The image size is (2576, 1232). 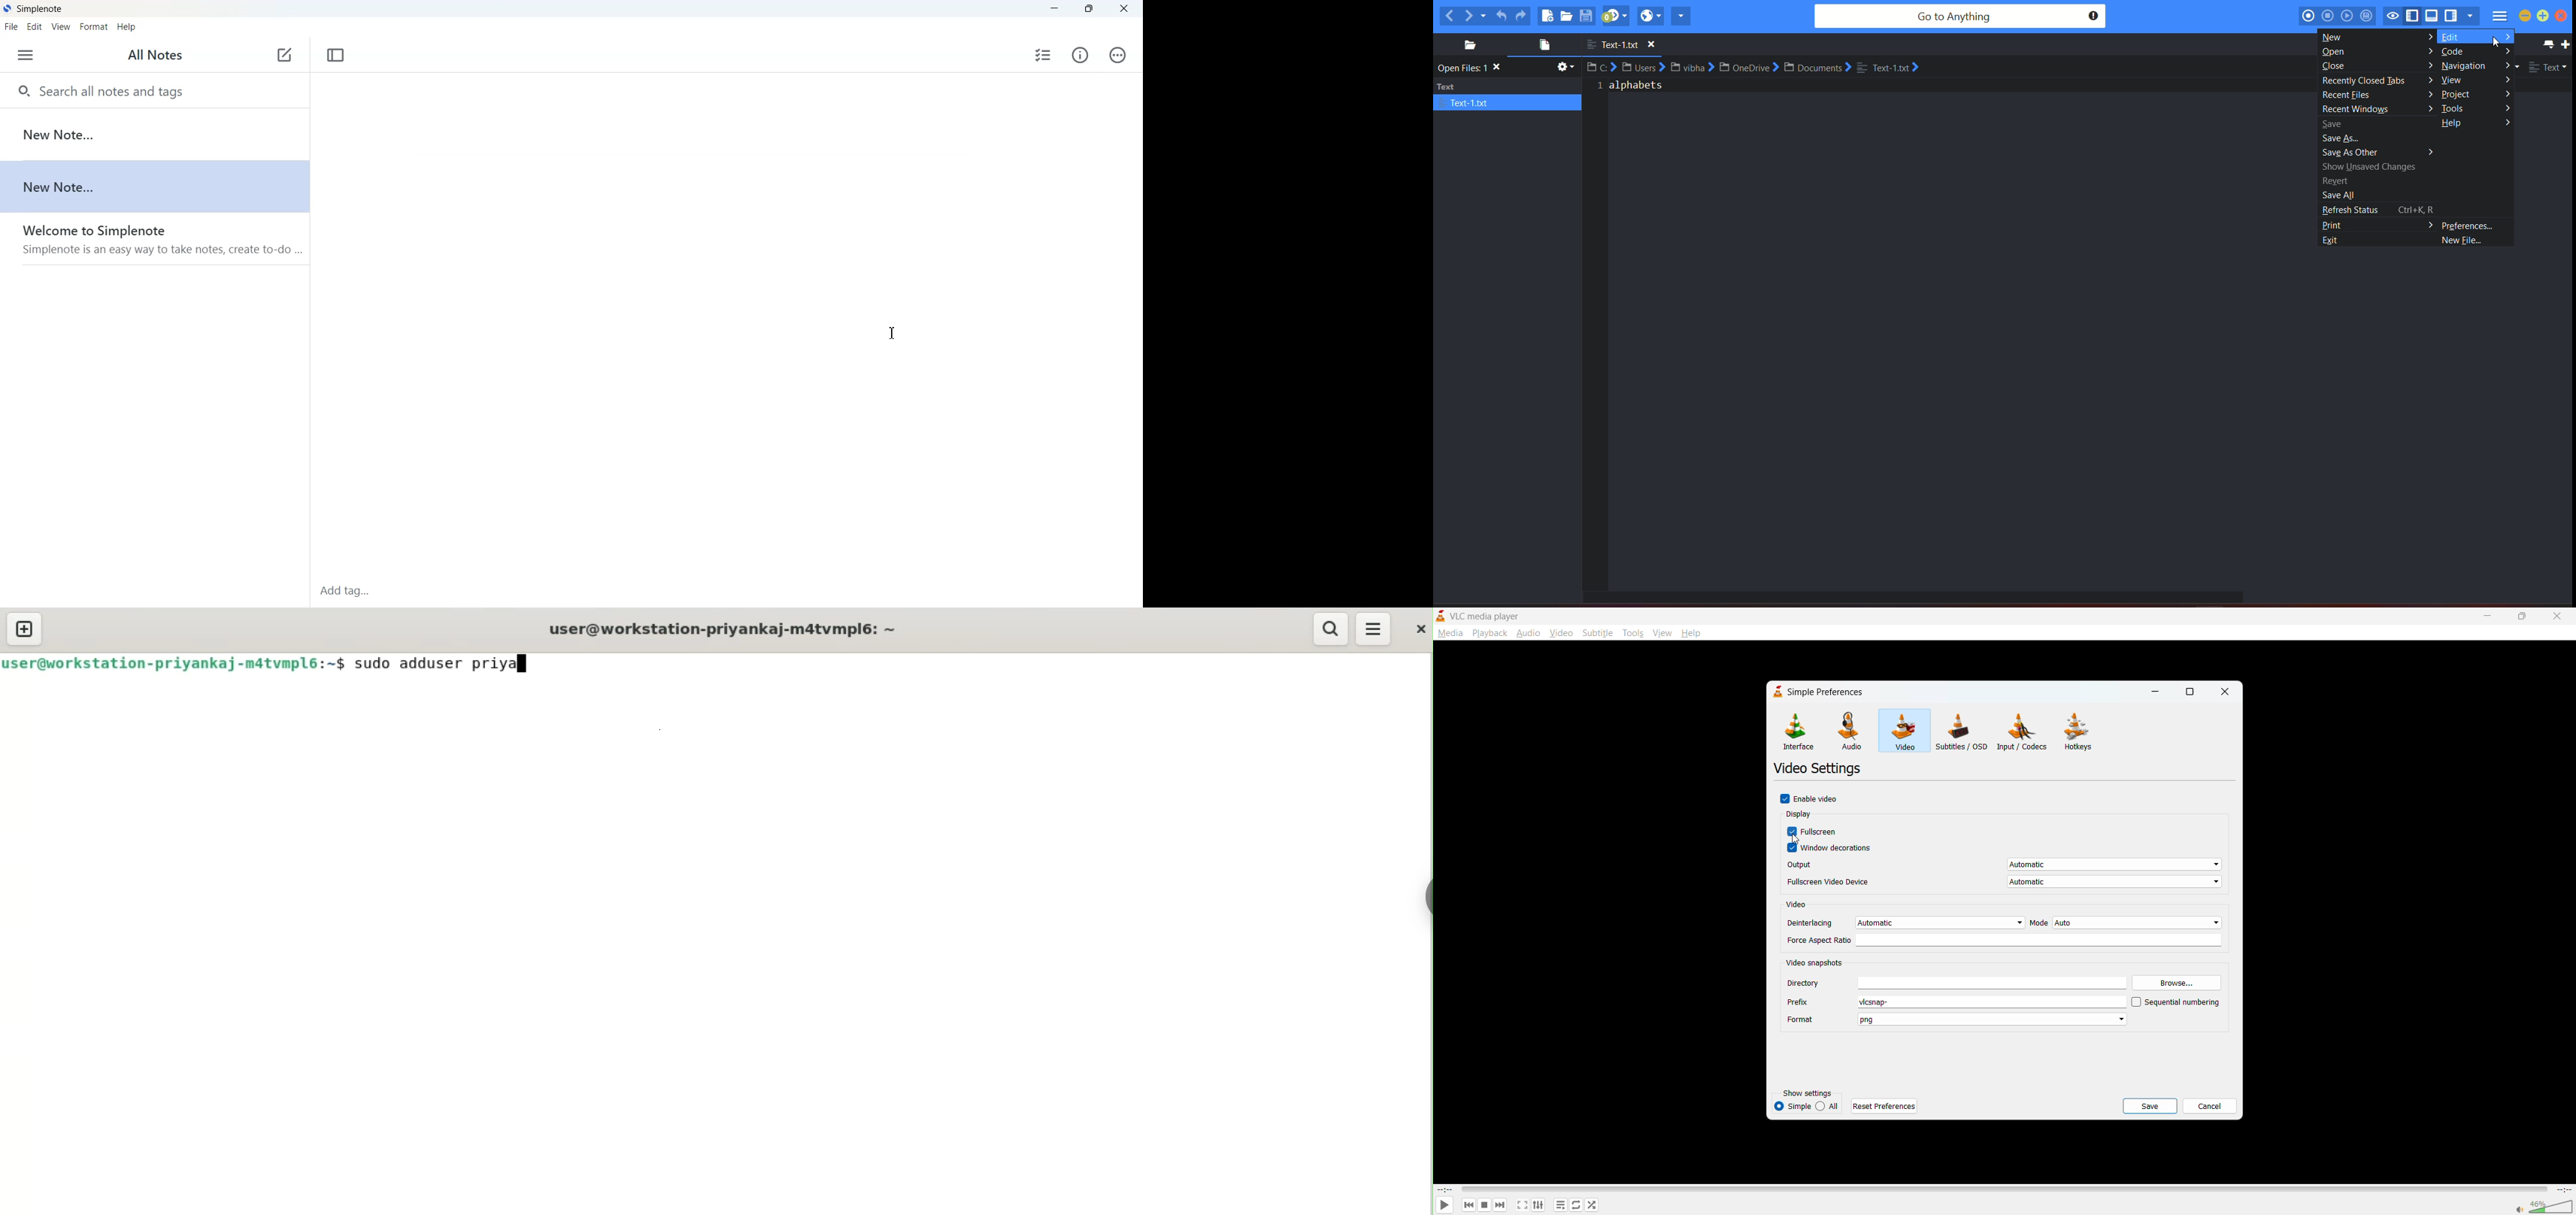 What do you see at coordinates (1626, 45) in the screenshot?
I see `file name` at bounding box center [1626, 45].